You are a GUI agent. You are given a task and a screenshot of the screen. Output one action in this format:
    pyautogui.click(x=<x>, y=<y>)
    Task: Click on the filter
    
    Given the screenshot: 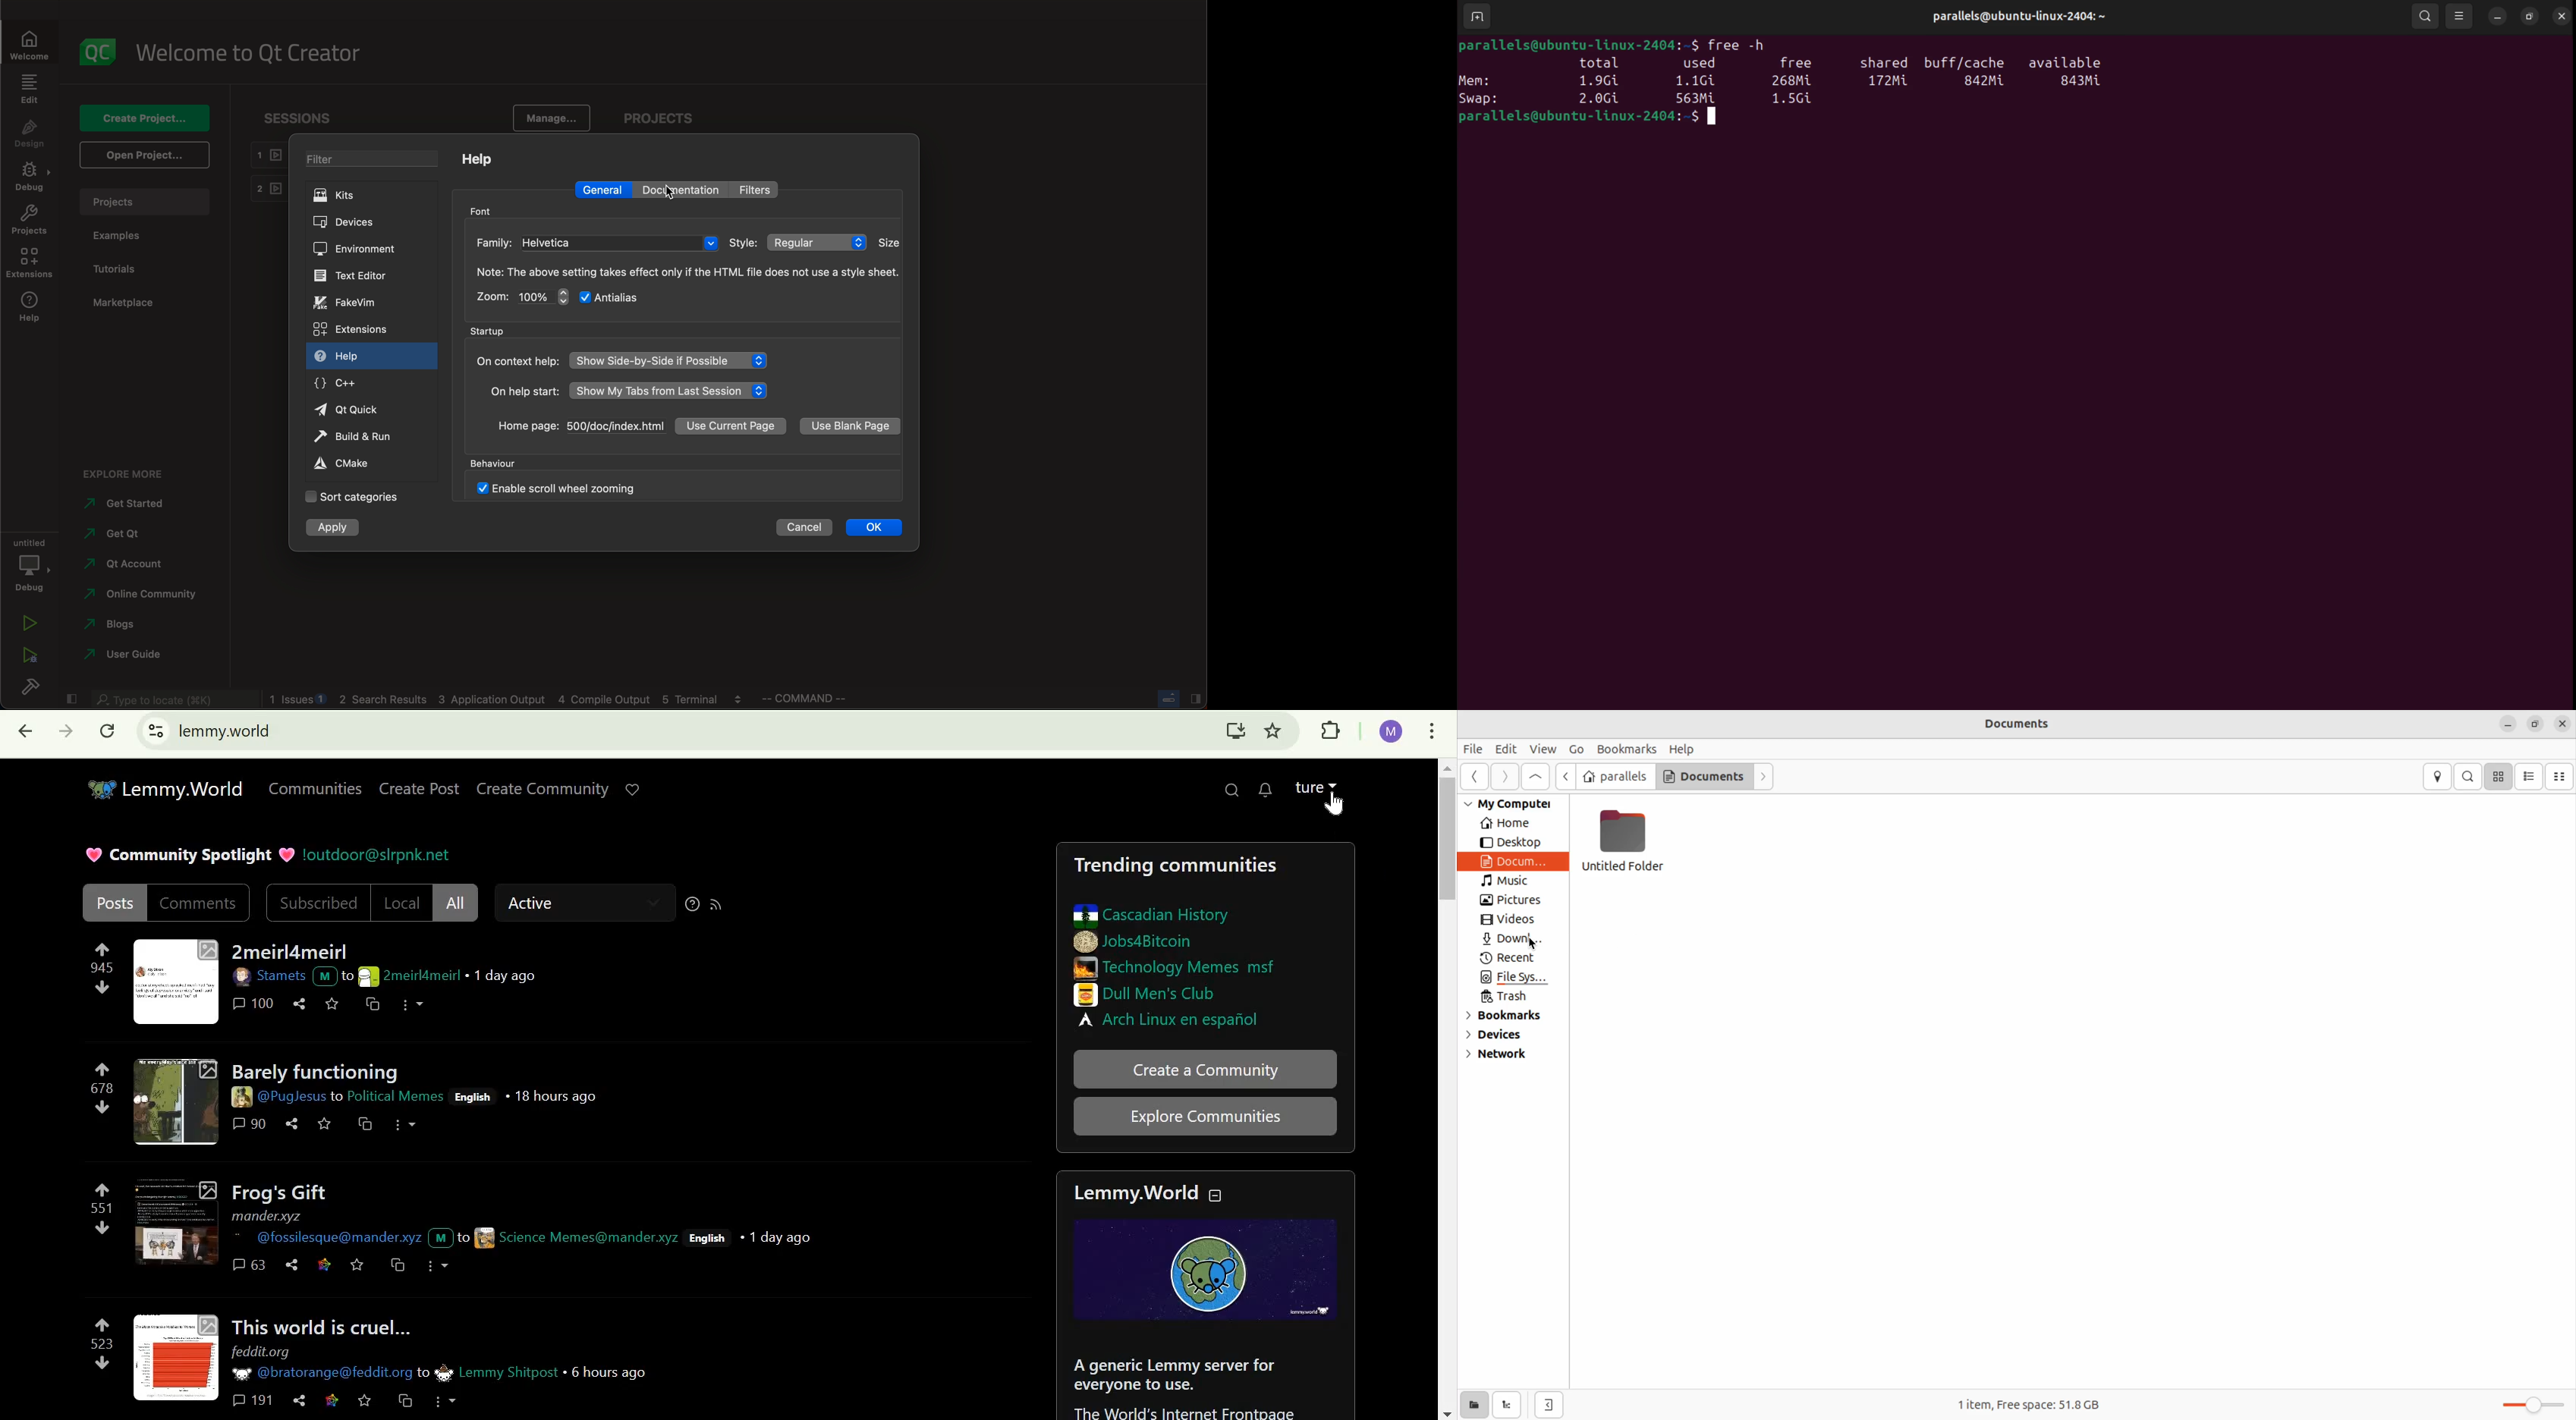 What is the action you would take?
    pyautogui.click(x=375, y=159)
    